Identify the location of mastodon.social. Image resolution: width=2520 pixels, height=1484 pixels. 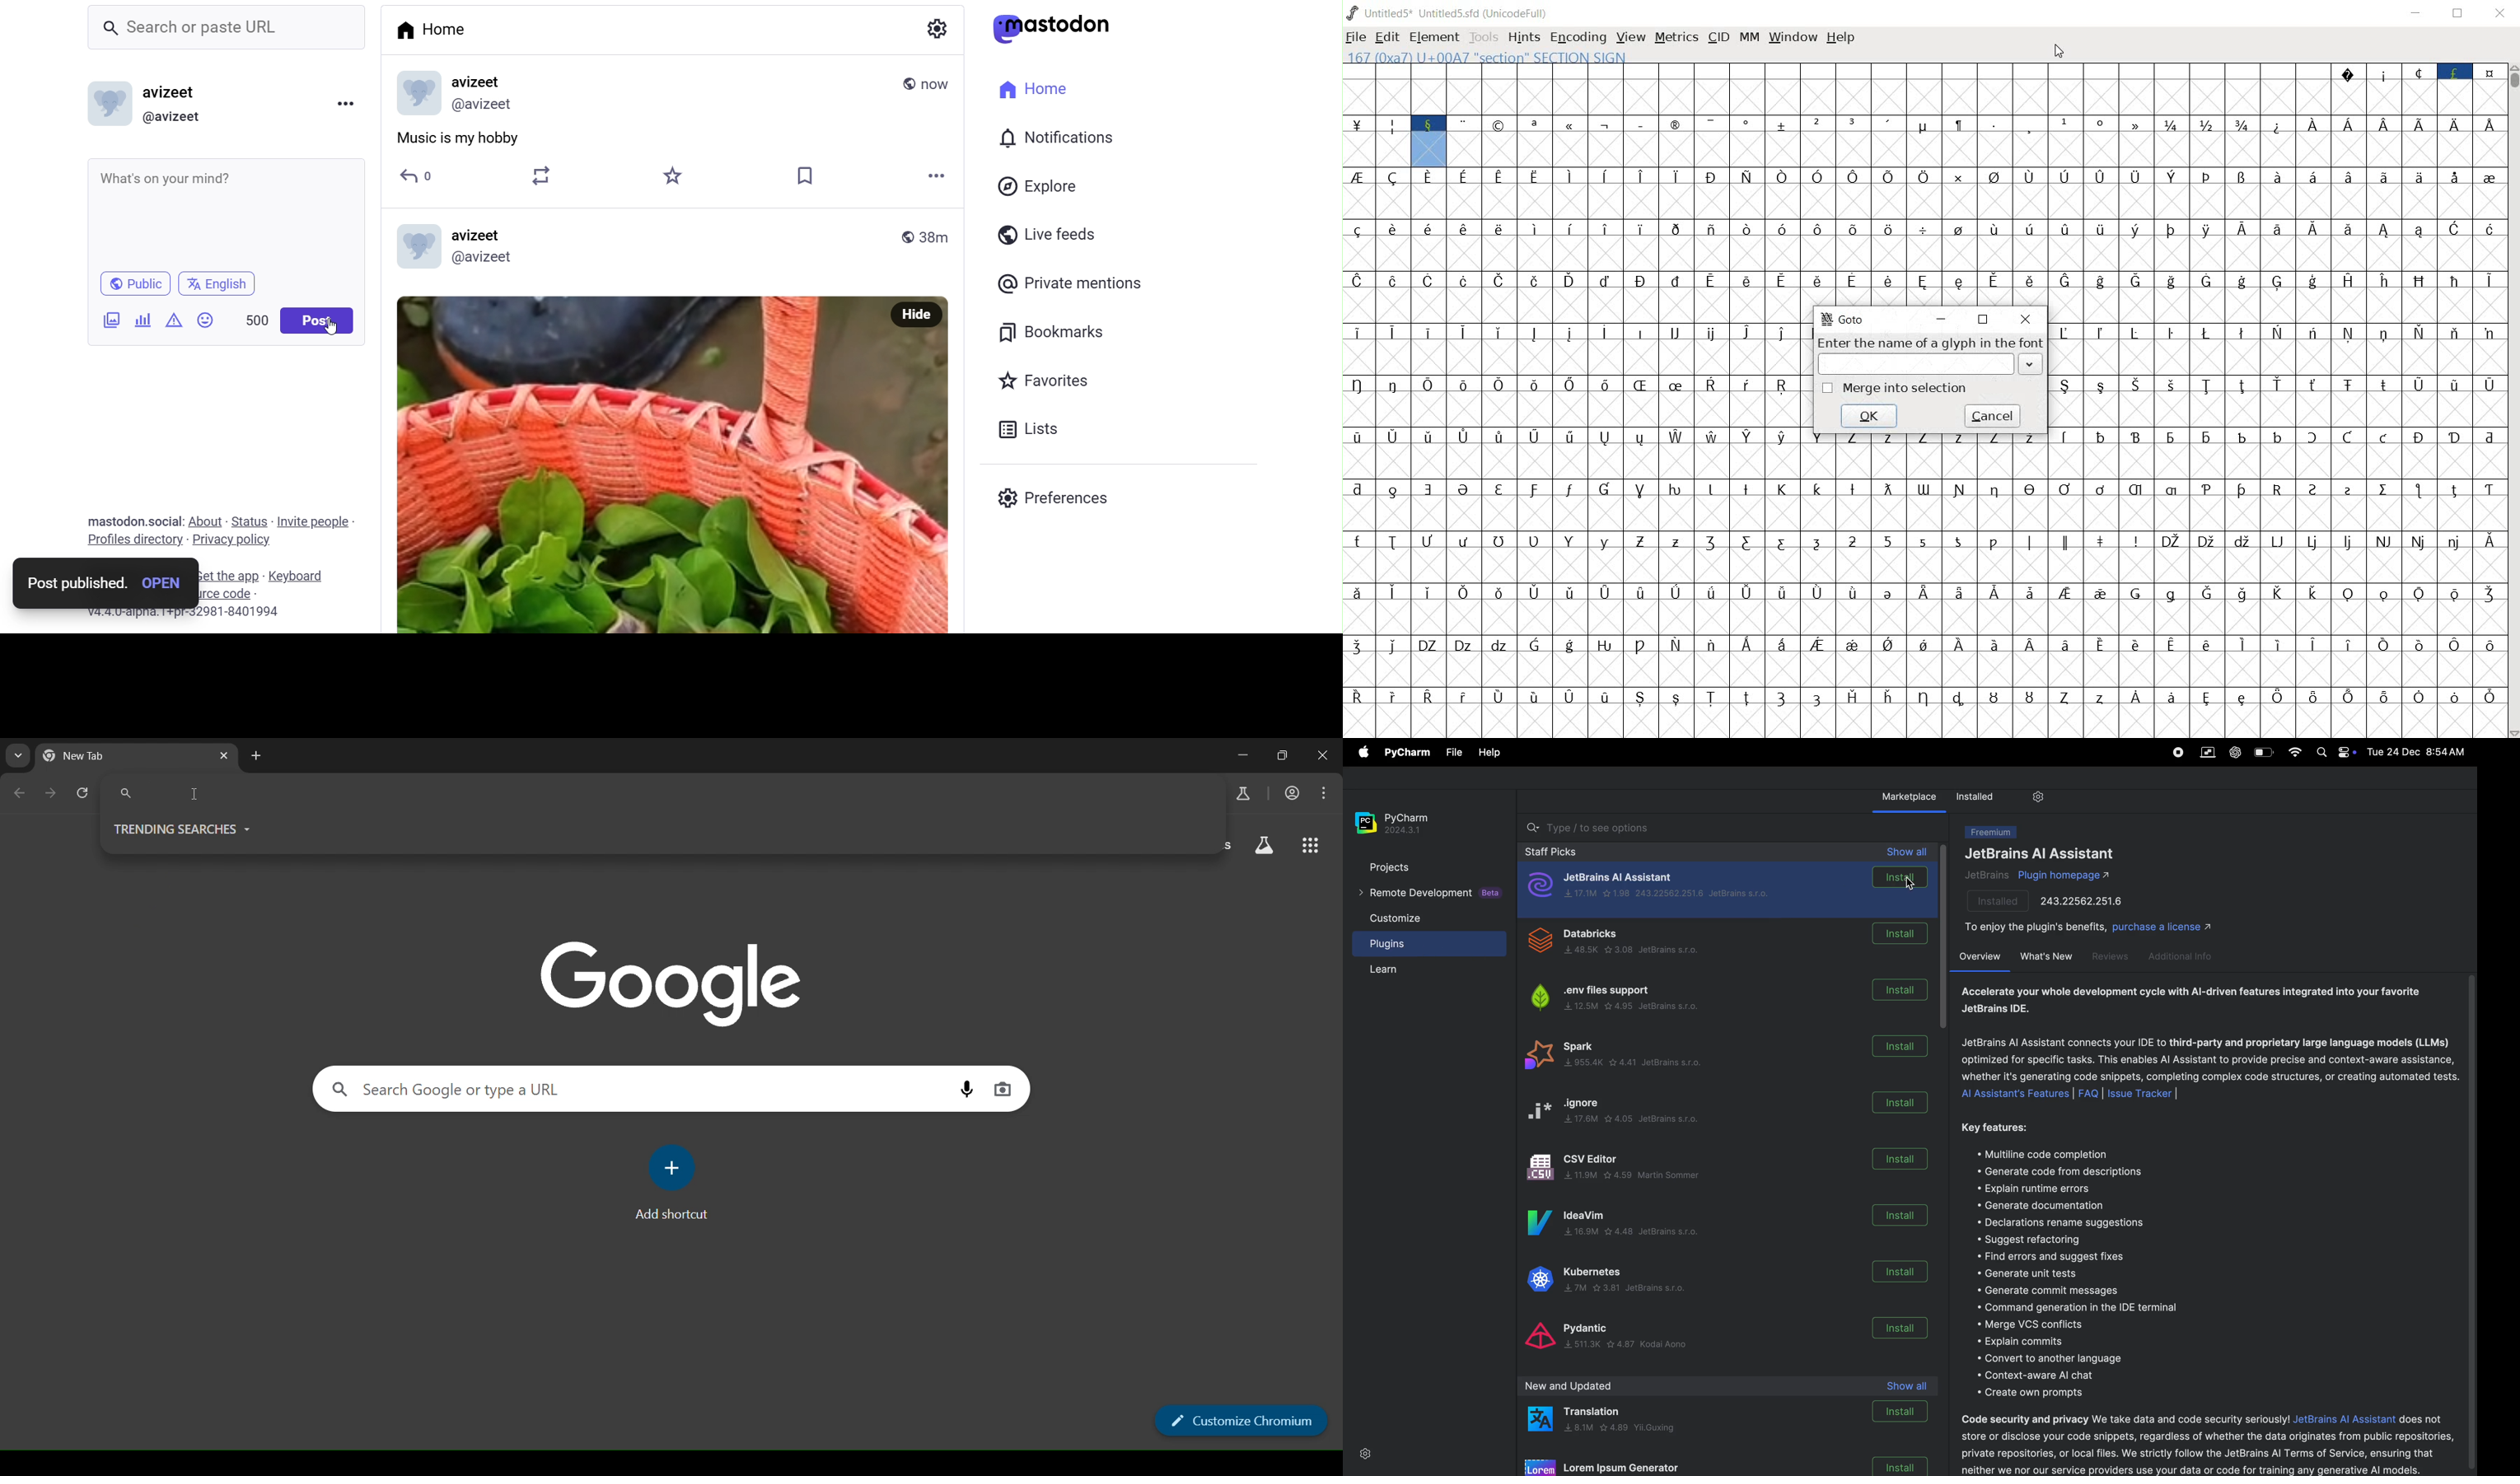
(135, 519).